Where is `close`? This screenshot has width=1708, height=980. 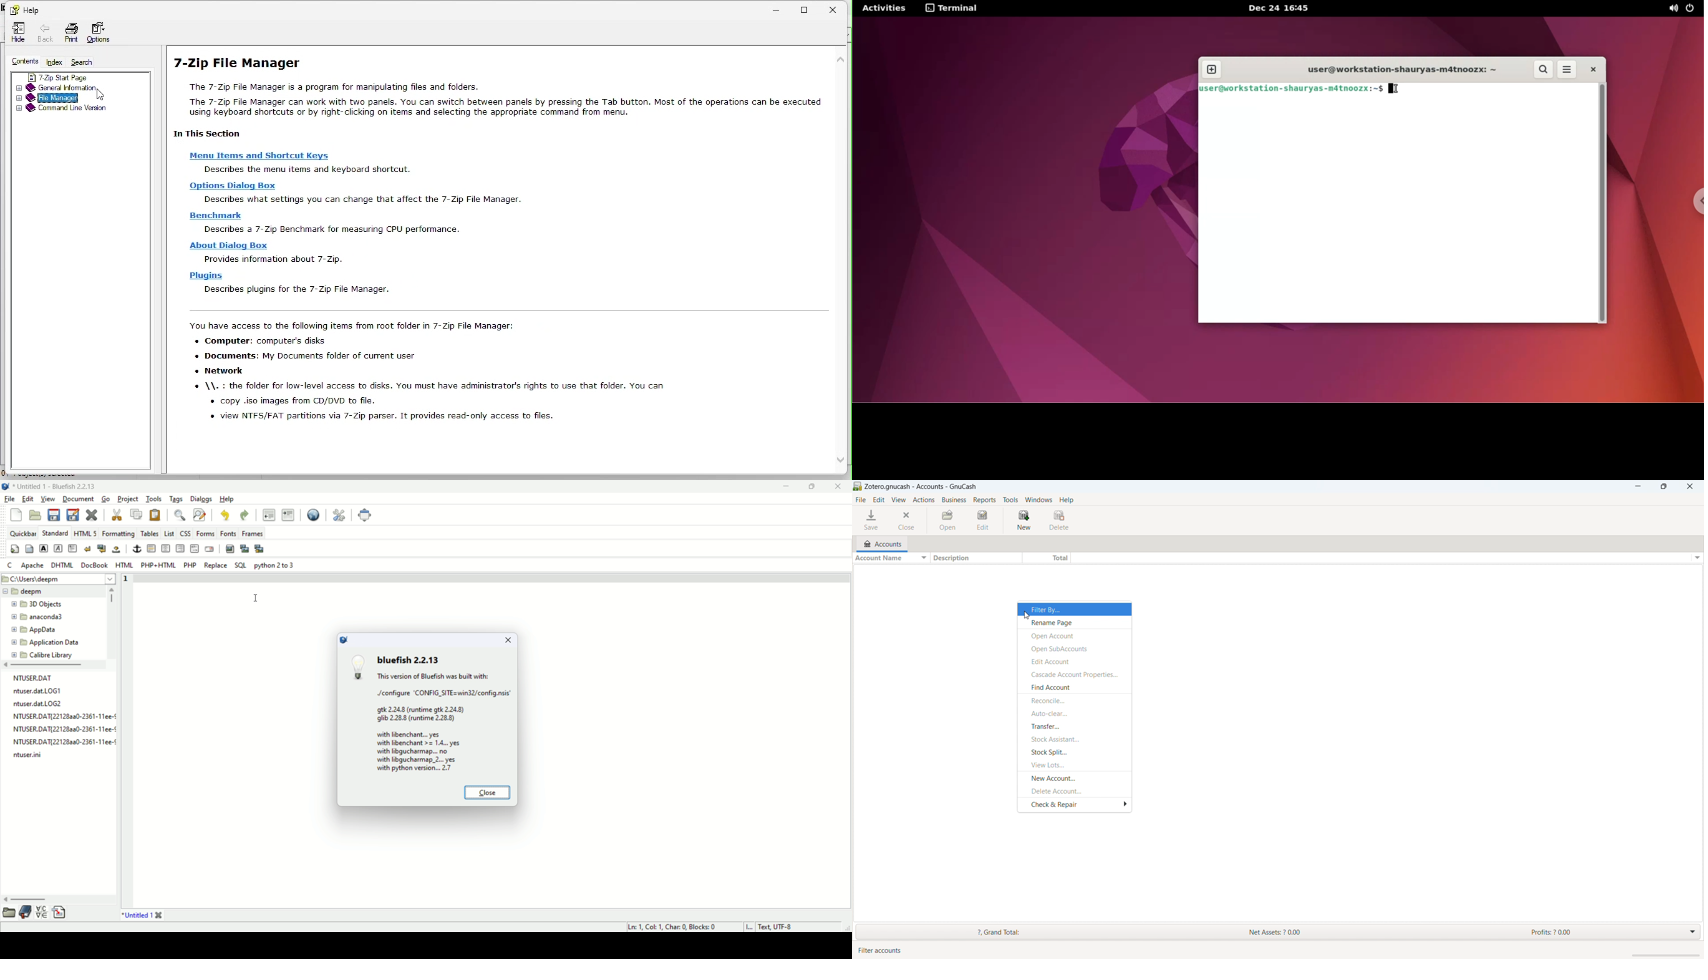
close is located at coordinates (93, 516).